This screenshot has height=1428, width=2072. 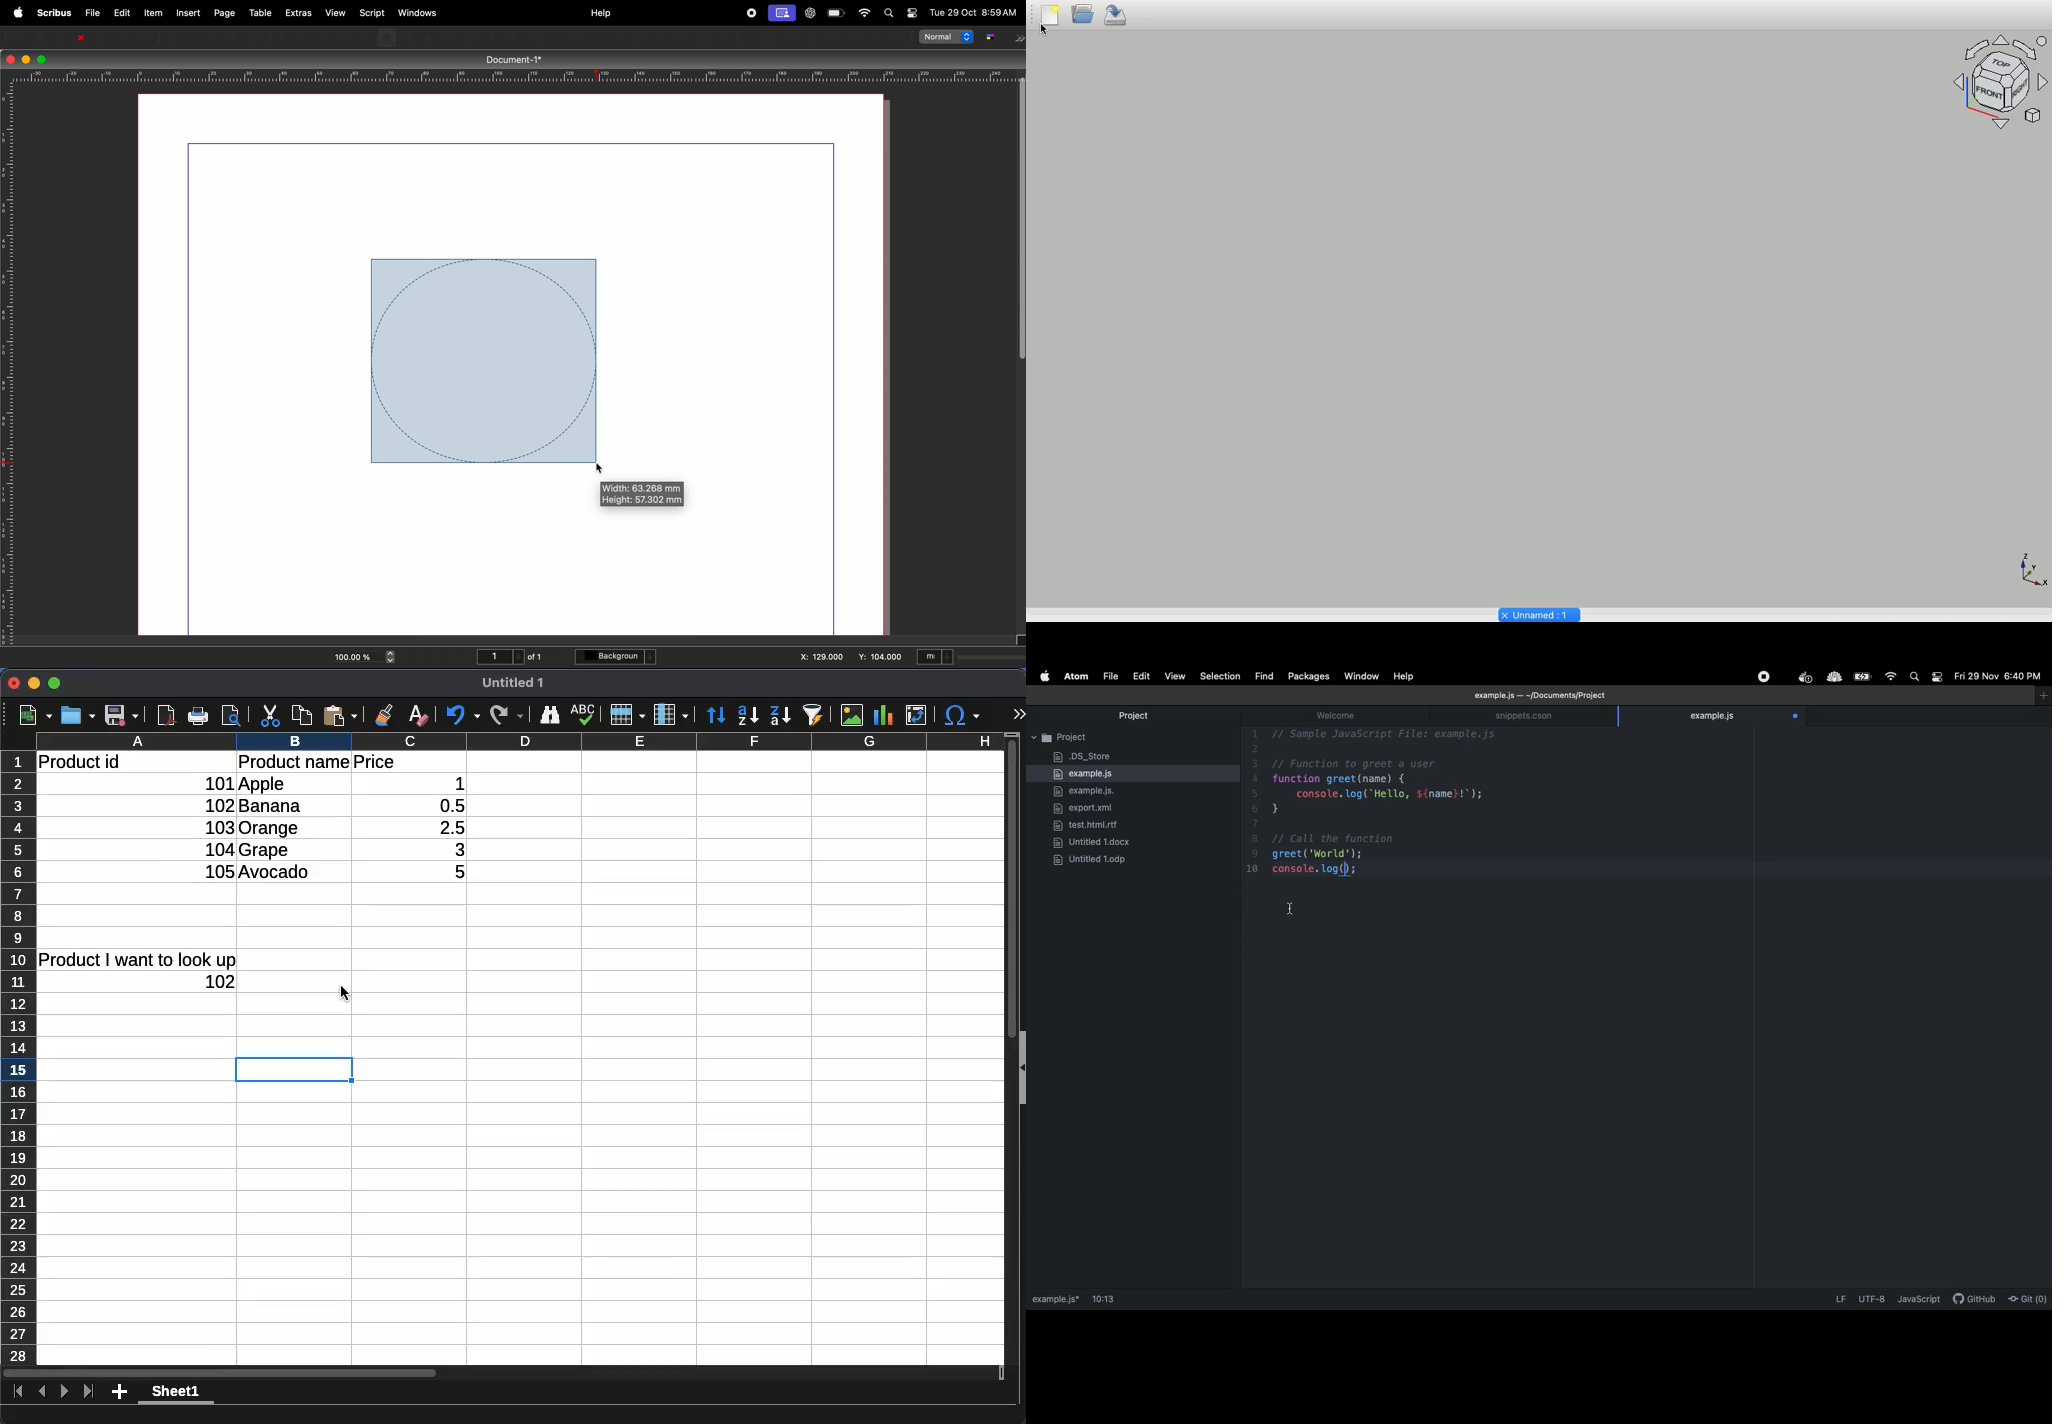 I want to click on sort, so click(x=716, y=714).